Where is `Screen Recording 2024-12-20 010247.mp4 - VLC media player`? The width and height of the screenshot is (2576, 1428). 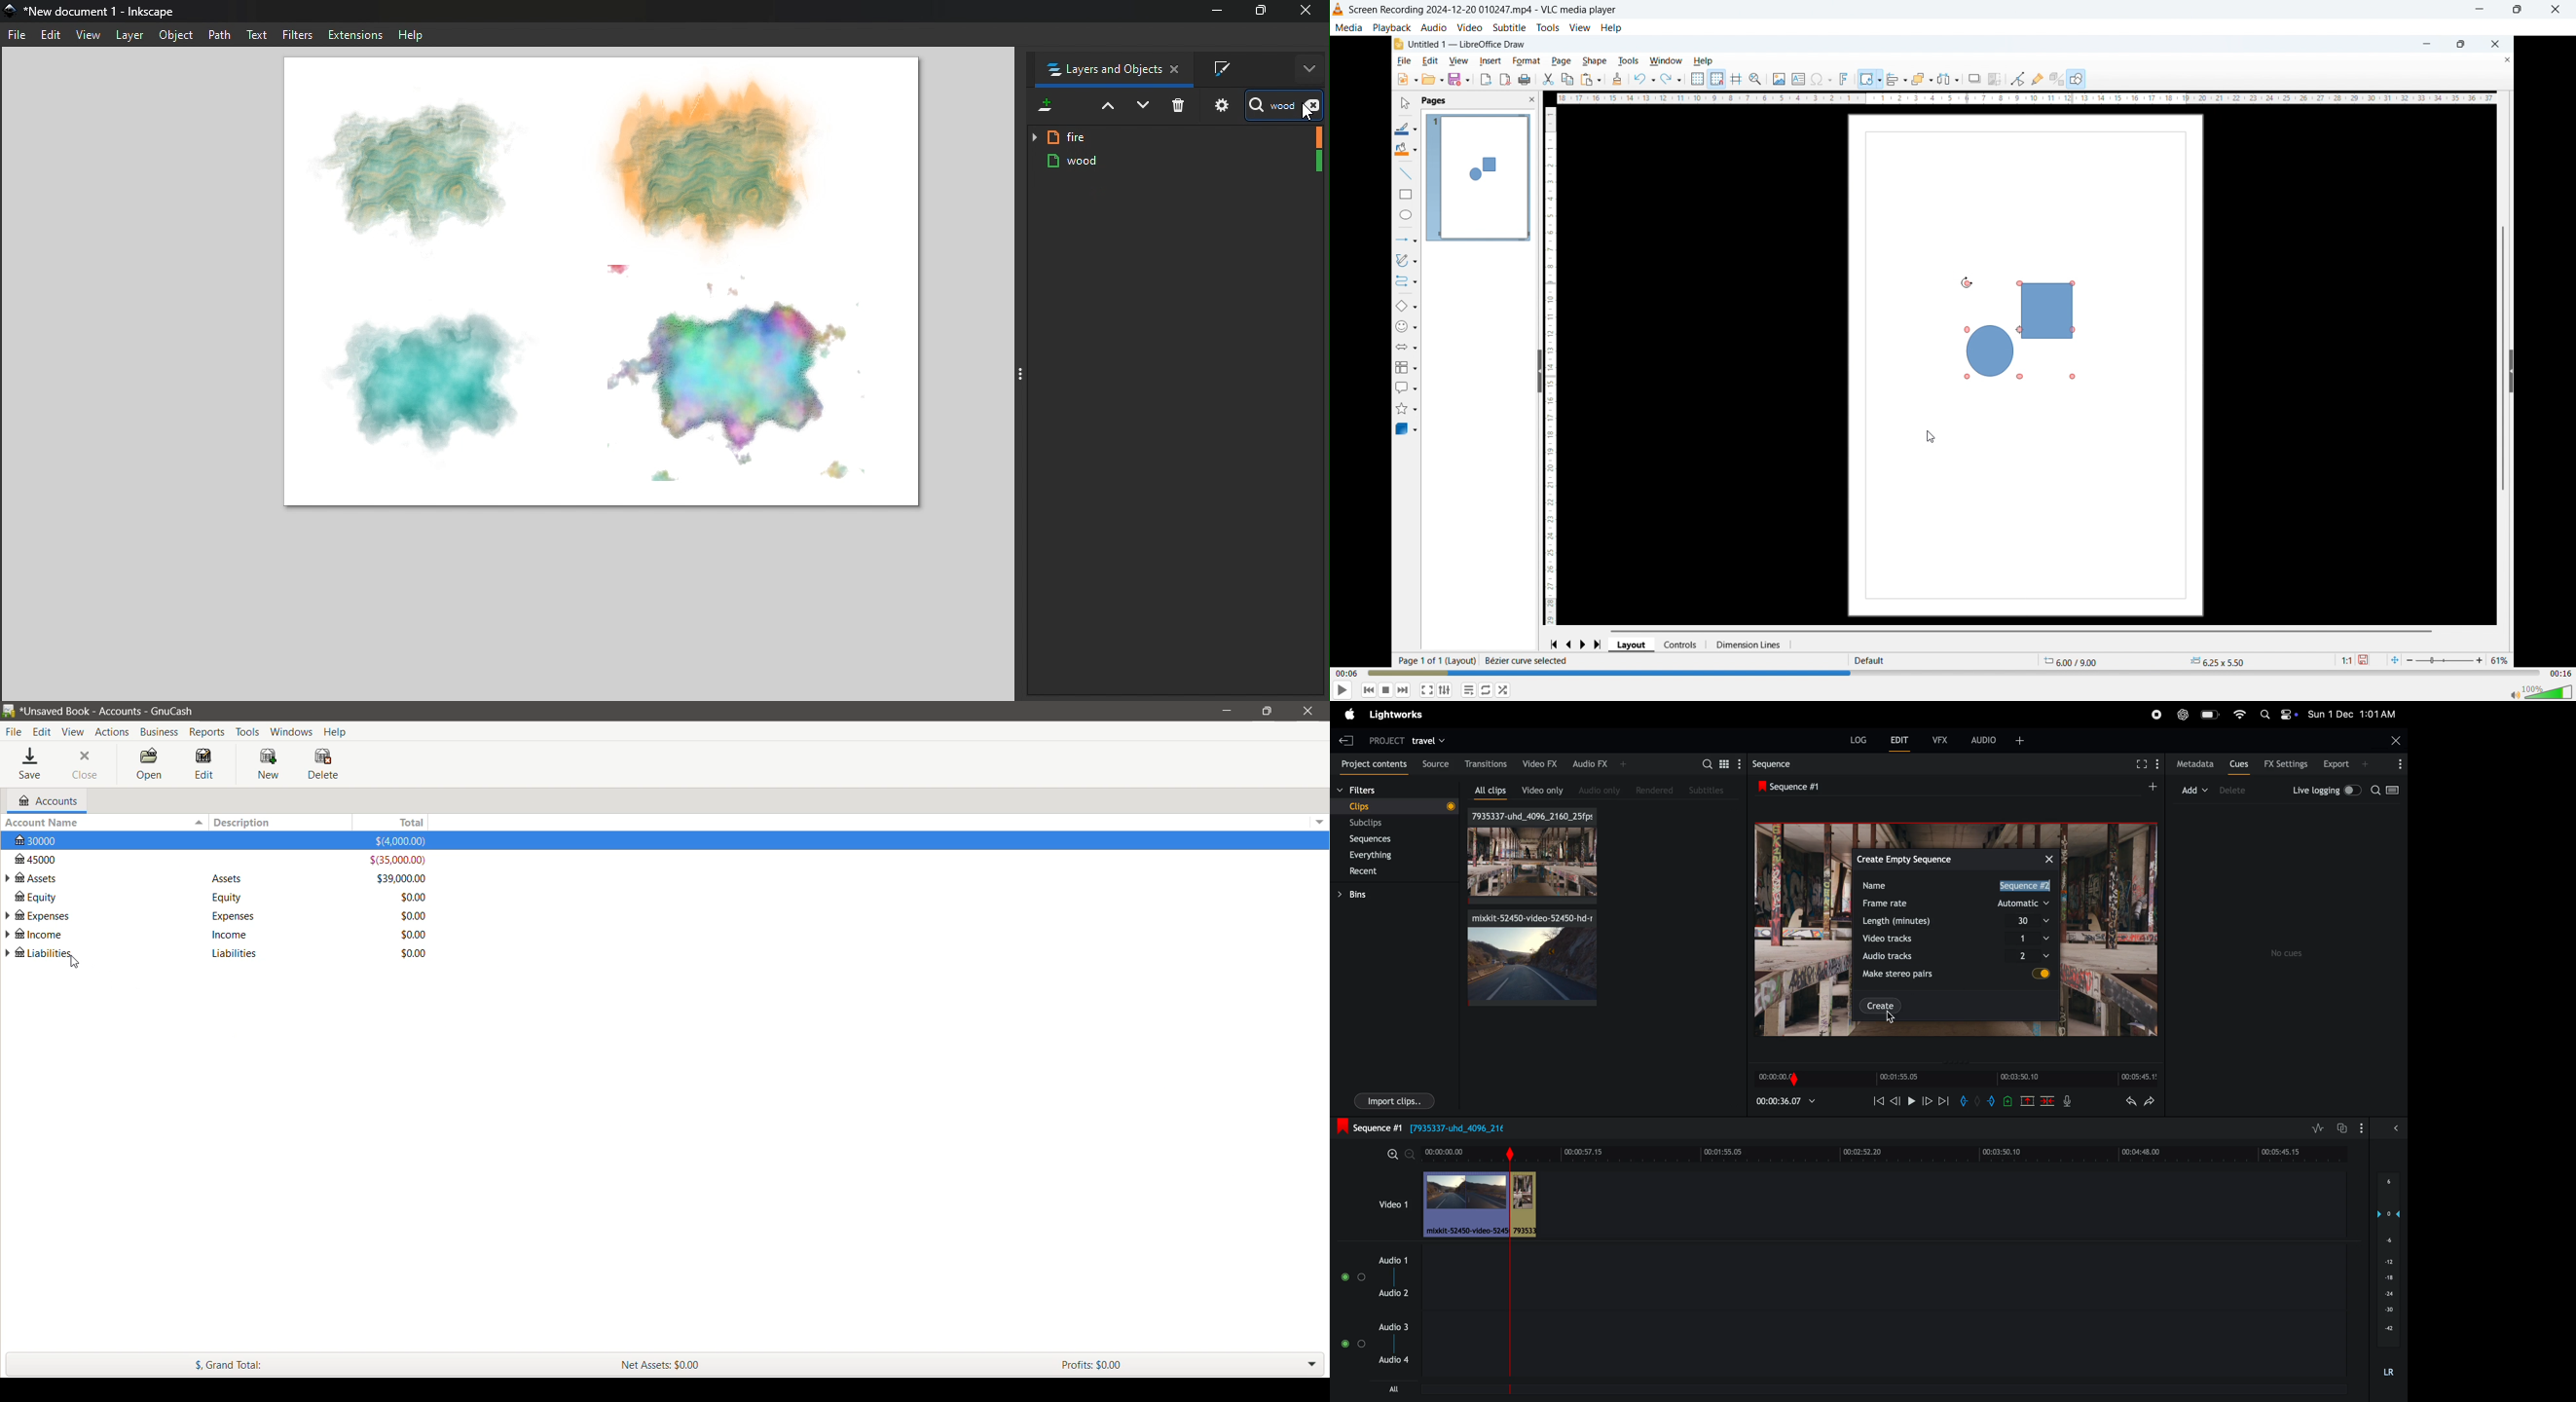 Screen Recording 2024-12-20 010247.mp4 - VLC media player is located at coordinates (1484, 10).